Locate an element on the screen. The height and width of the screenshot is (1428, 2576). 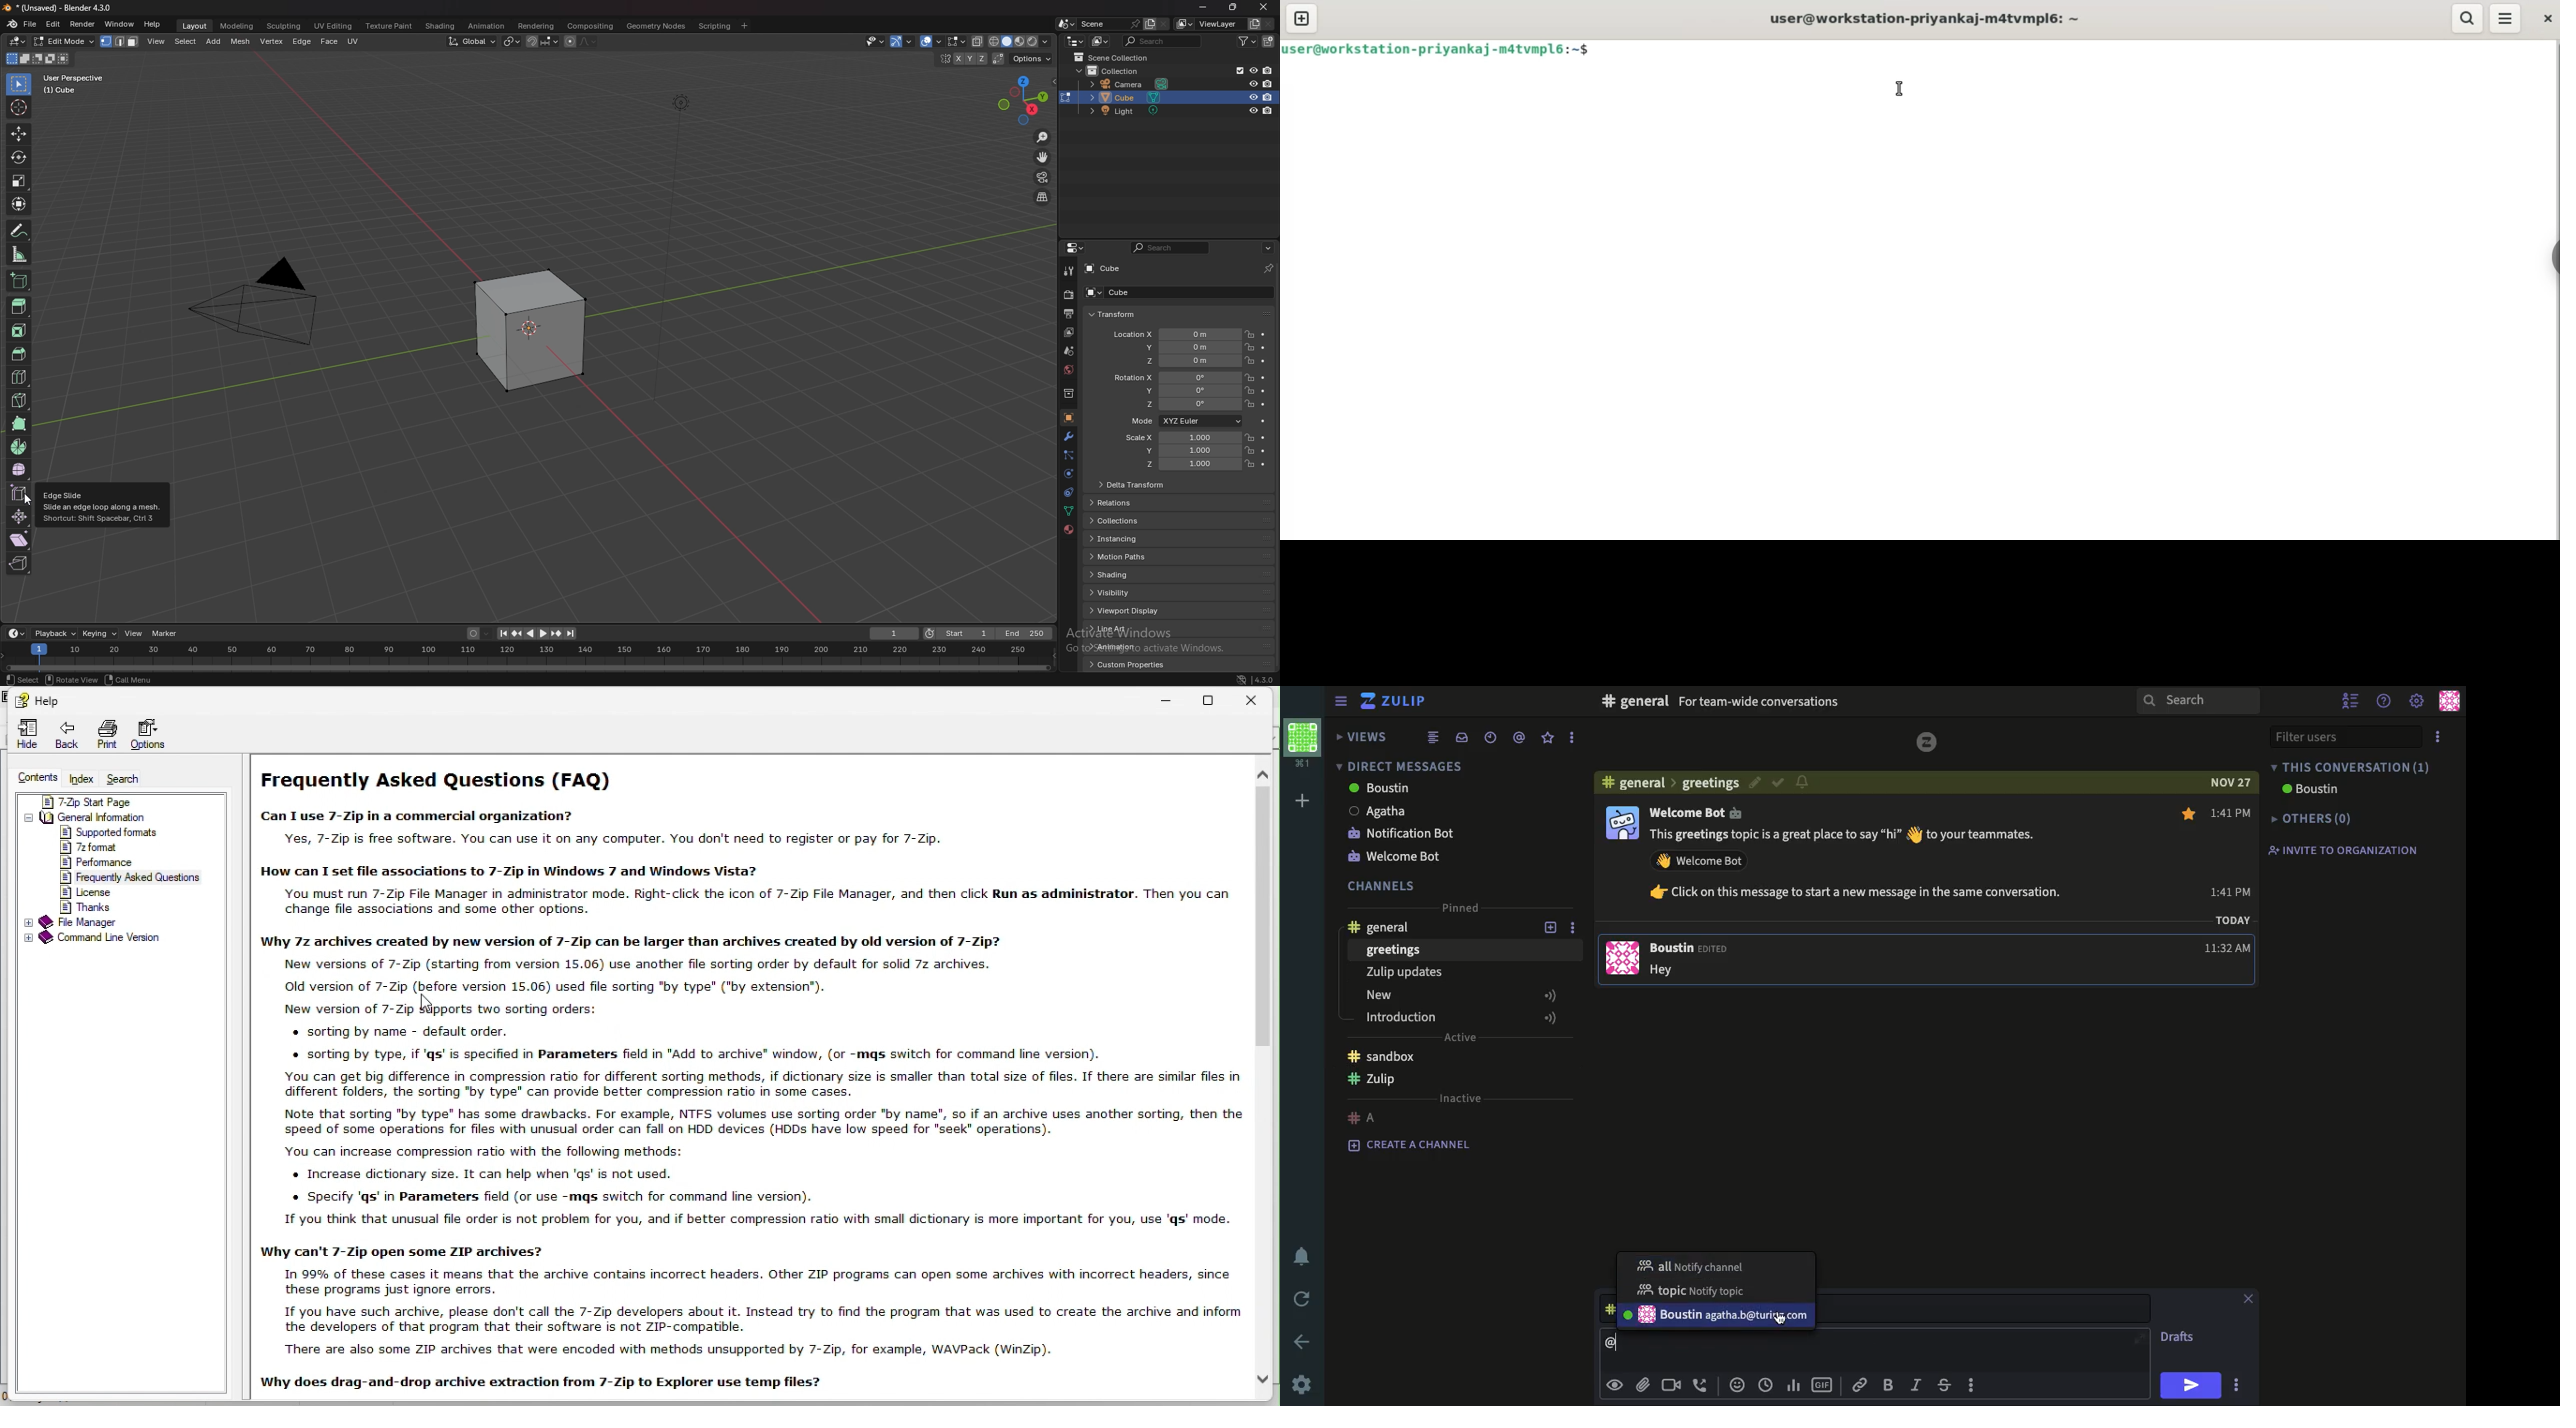
viewlayer is located at coordinates (1208, 24).